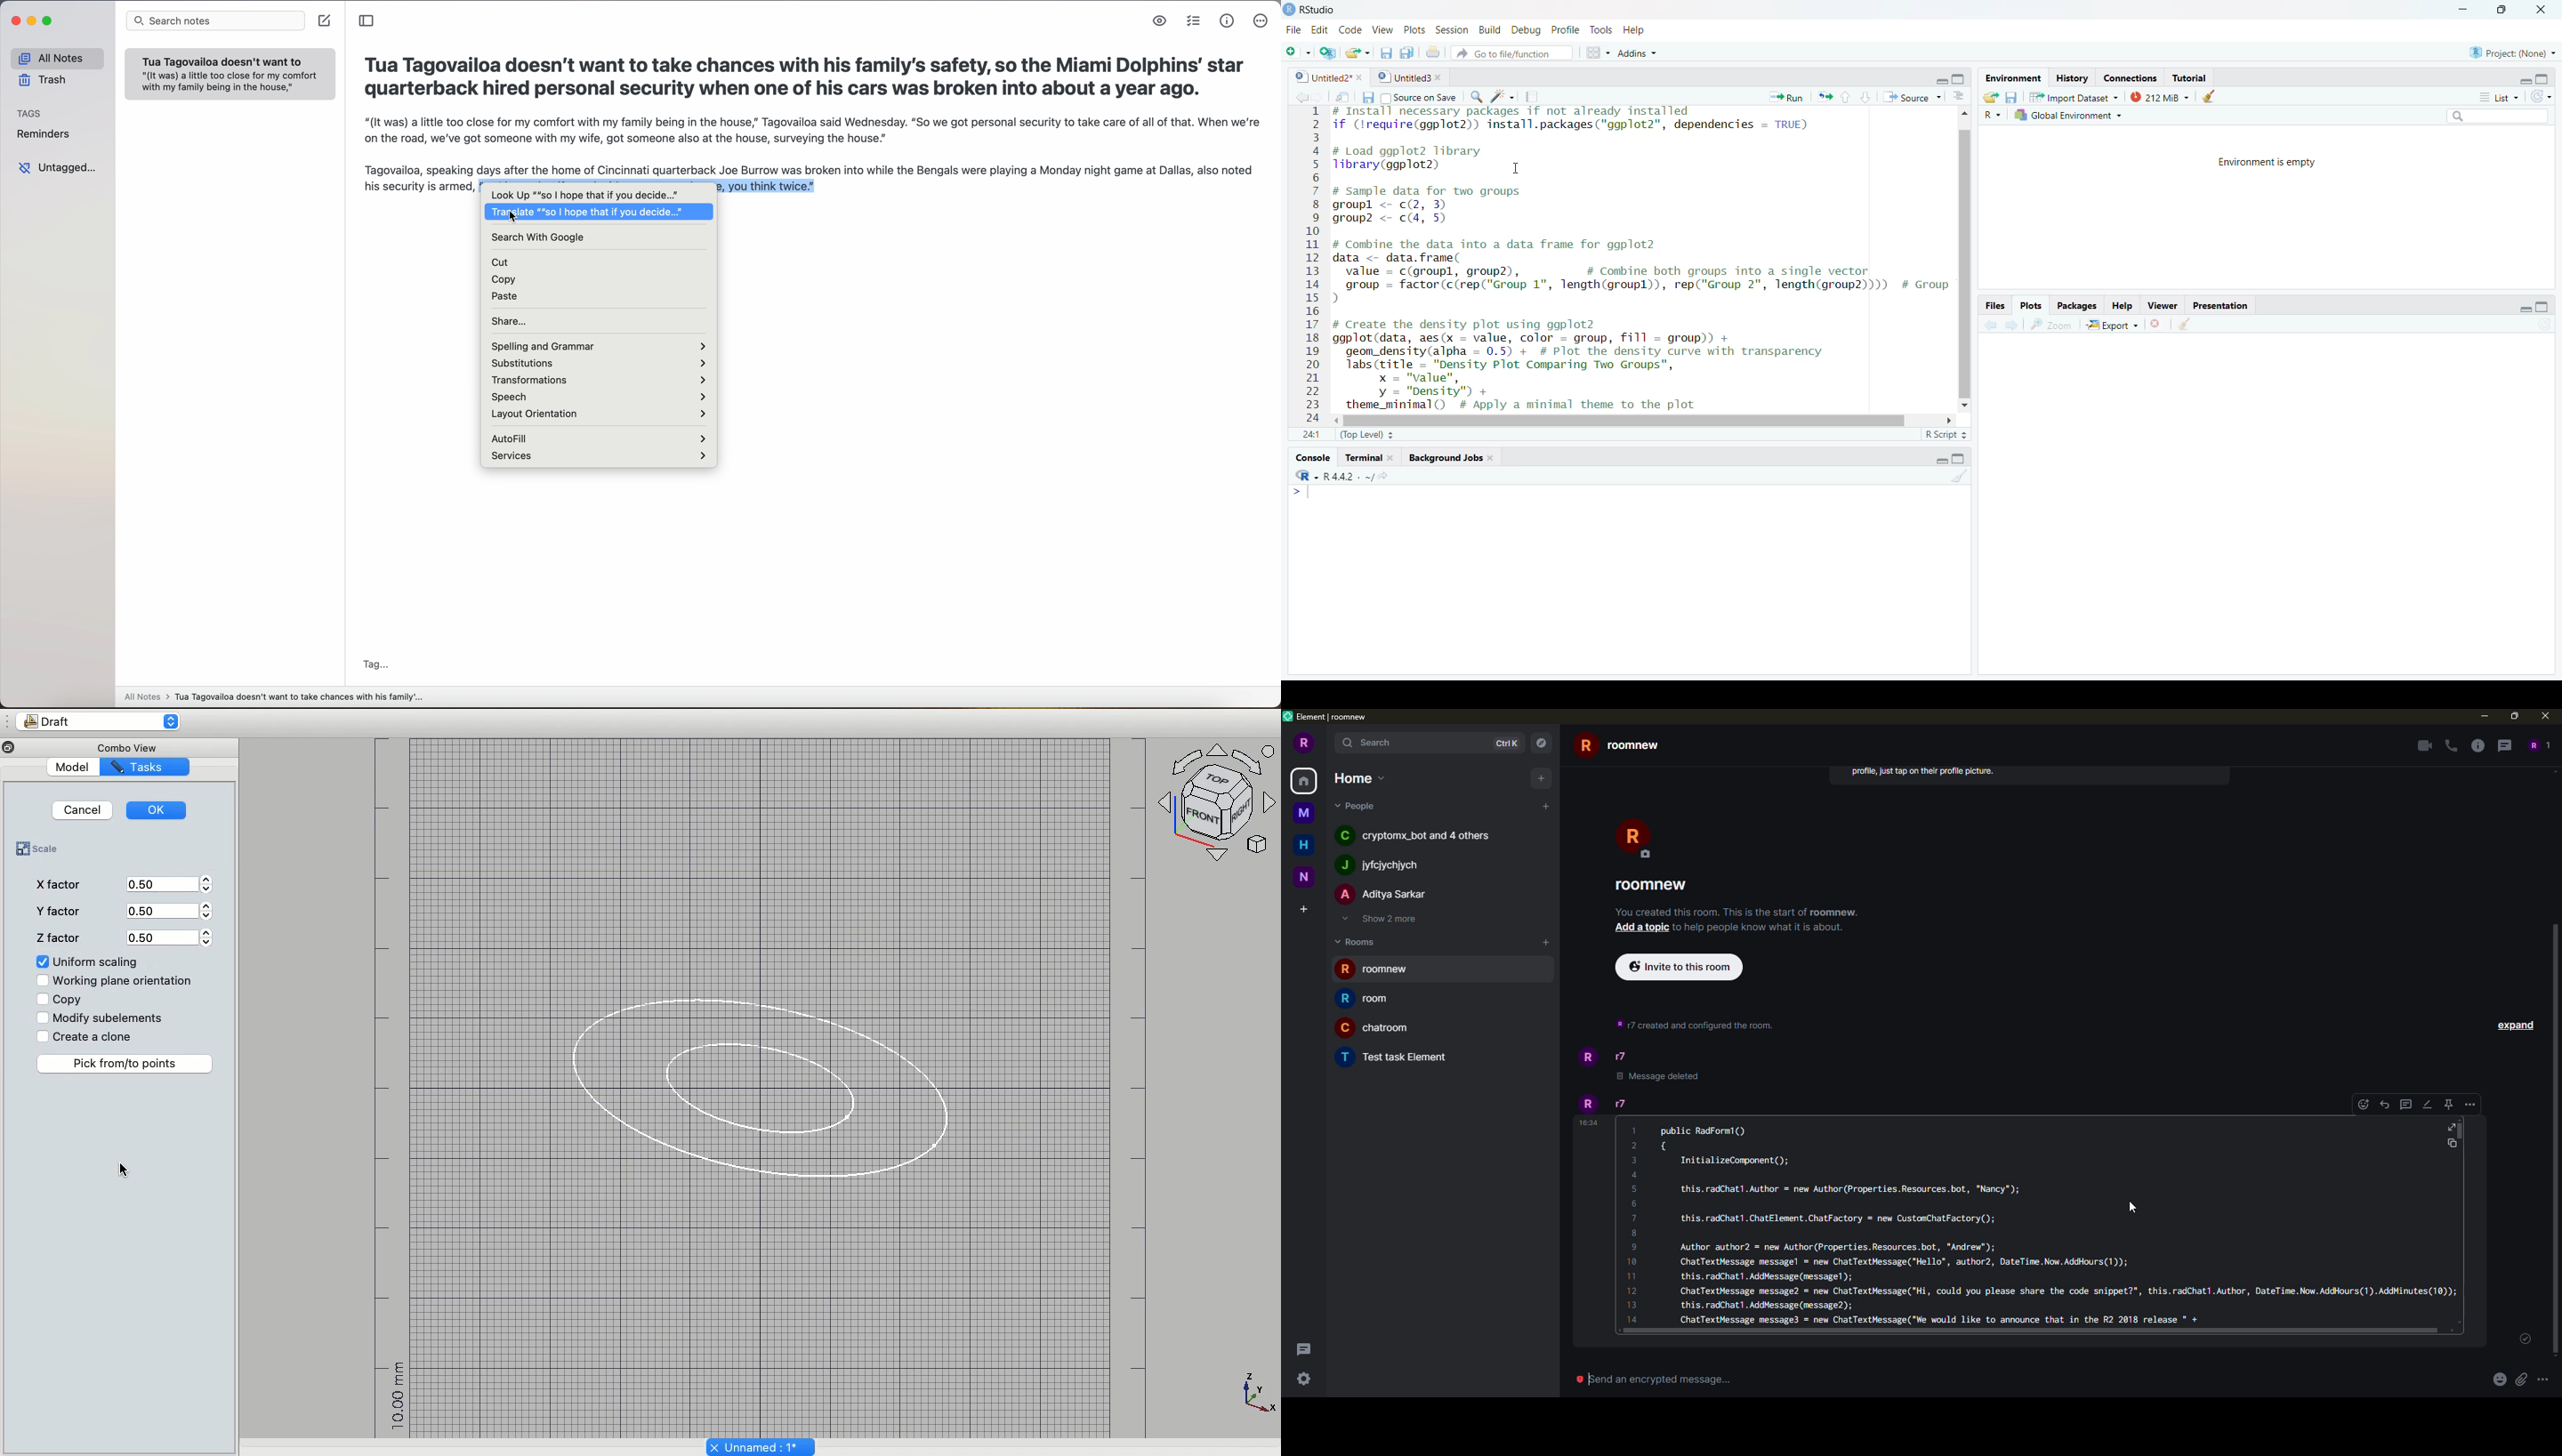 The height and width of the screenshot is (1456, 2576). Describe the element at coordinates (2477, 746) in the screenshot. I see `info` at that location.